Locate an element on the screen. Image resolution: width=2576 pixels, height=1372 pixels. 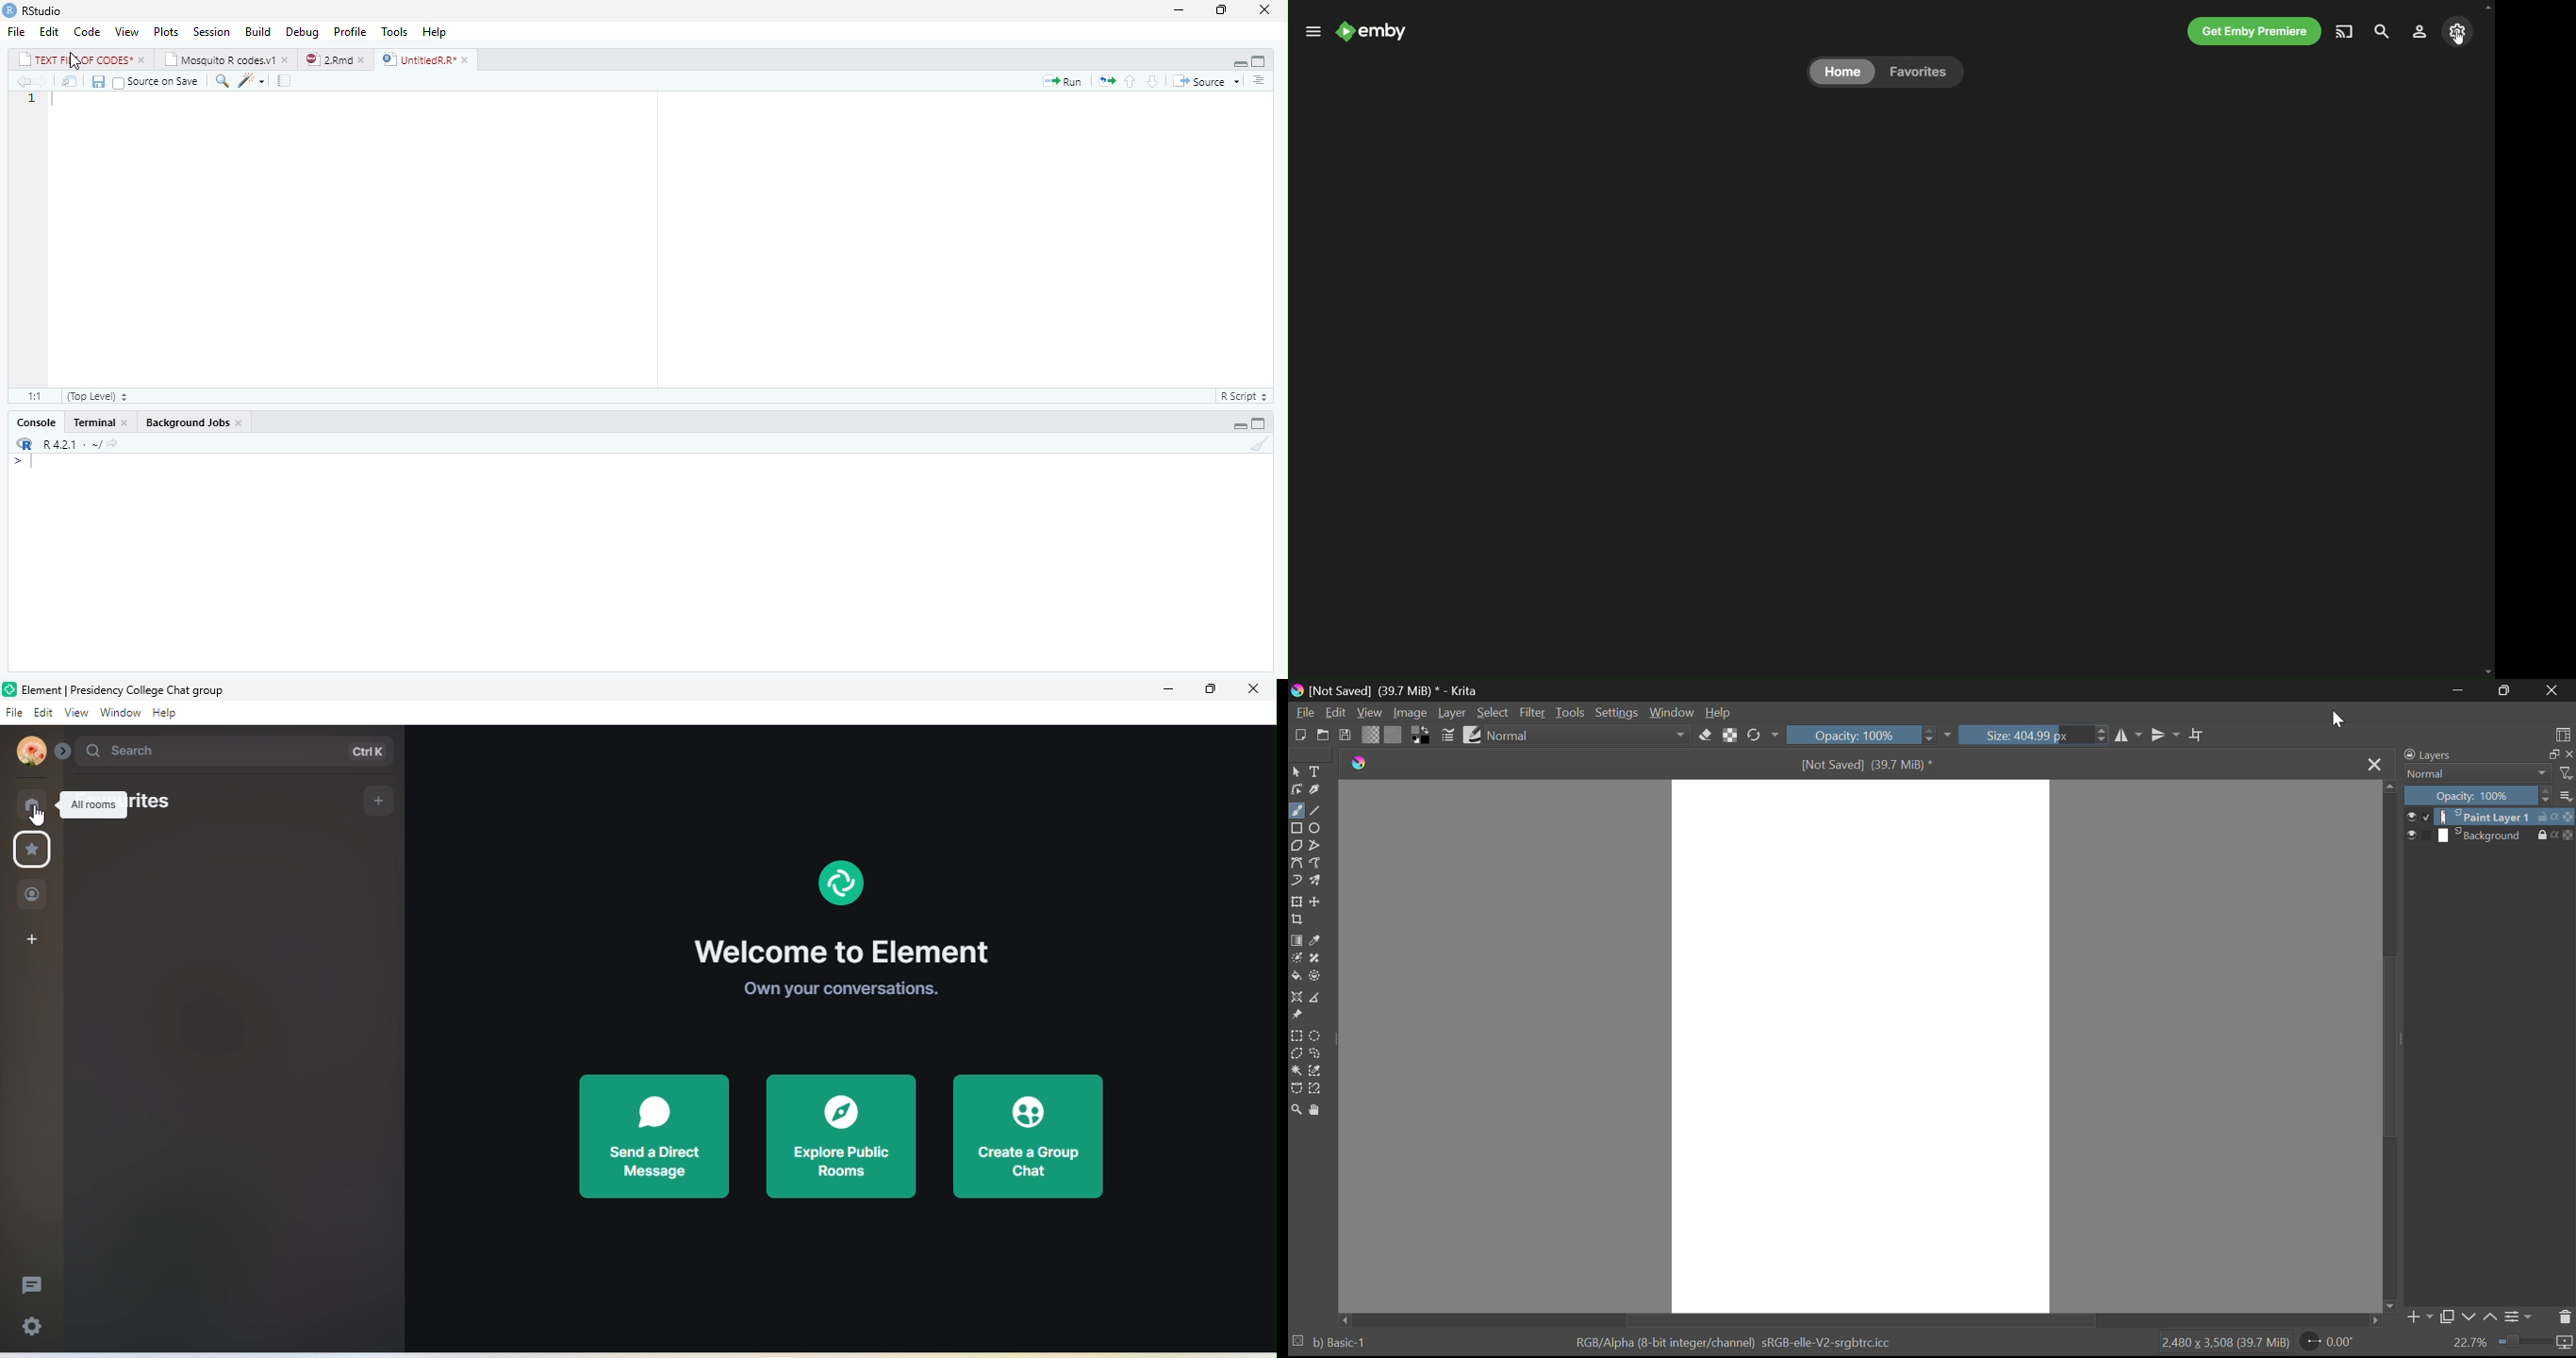
Freehand is located at coordinates (1297, 811).